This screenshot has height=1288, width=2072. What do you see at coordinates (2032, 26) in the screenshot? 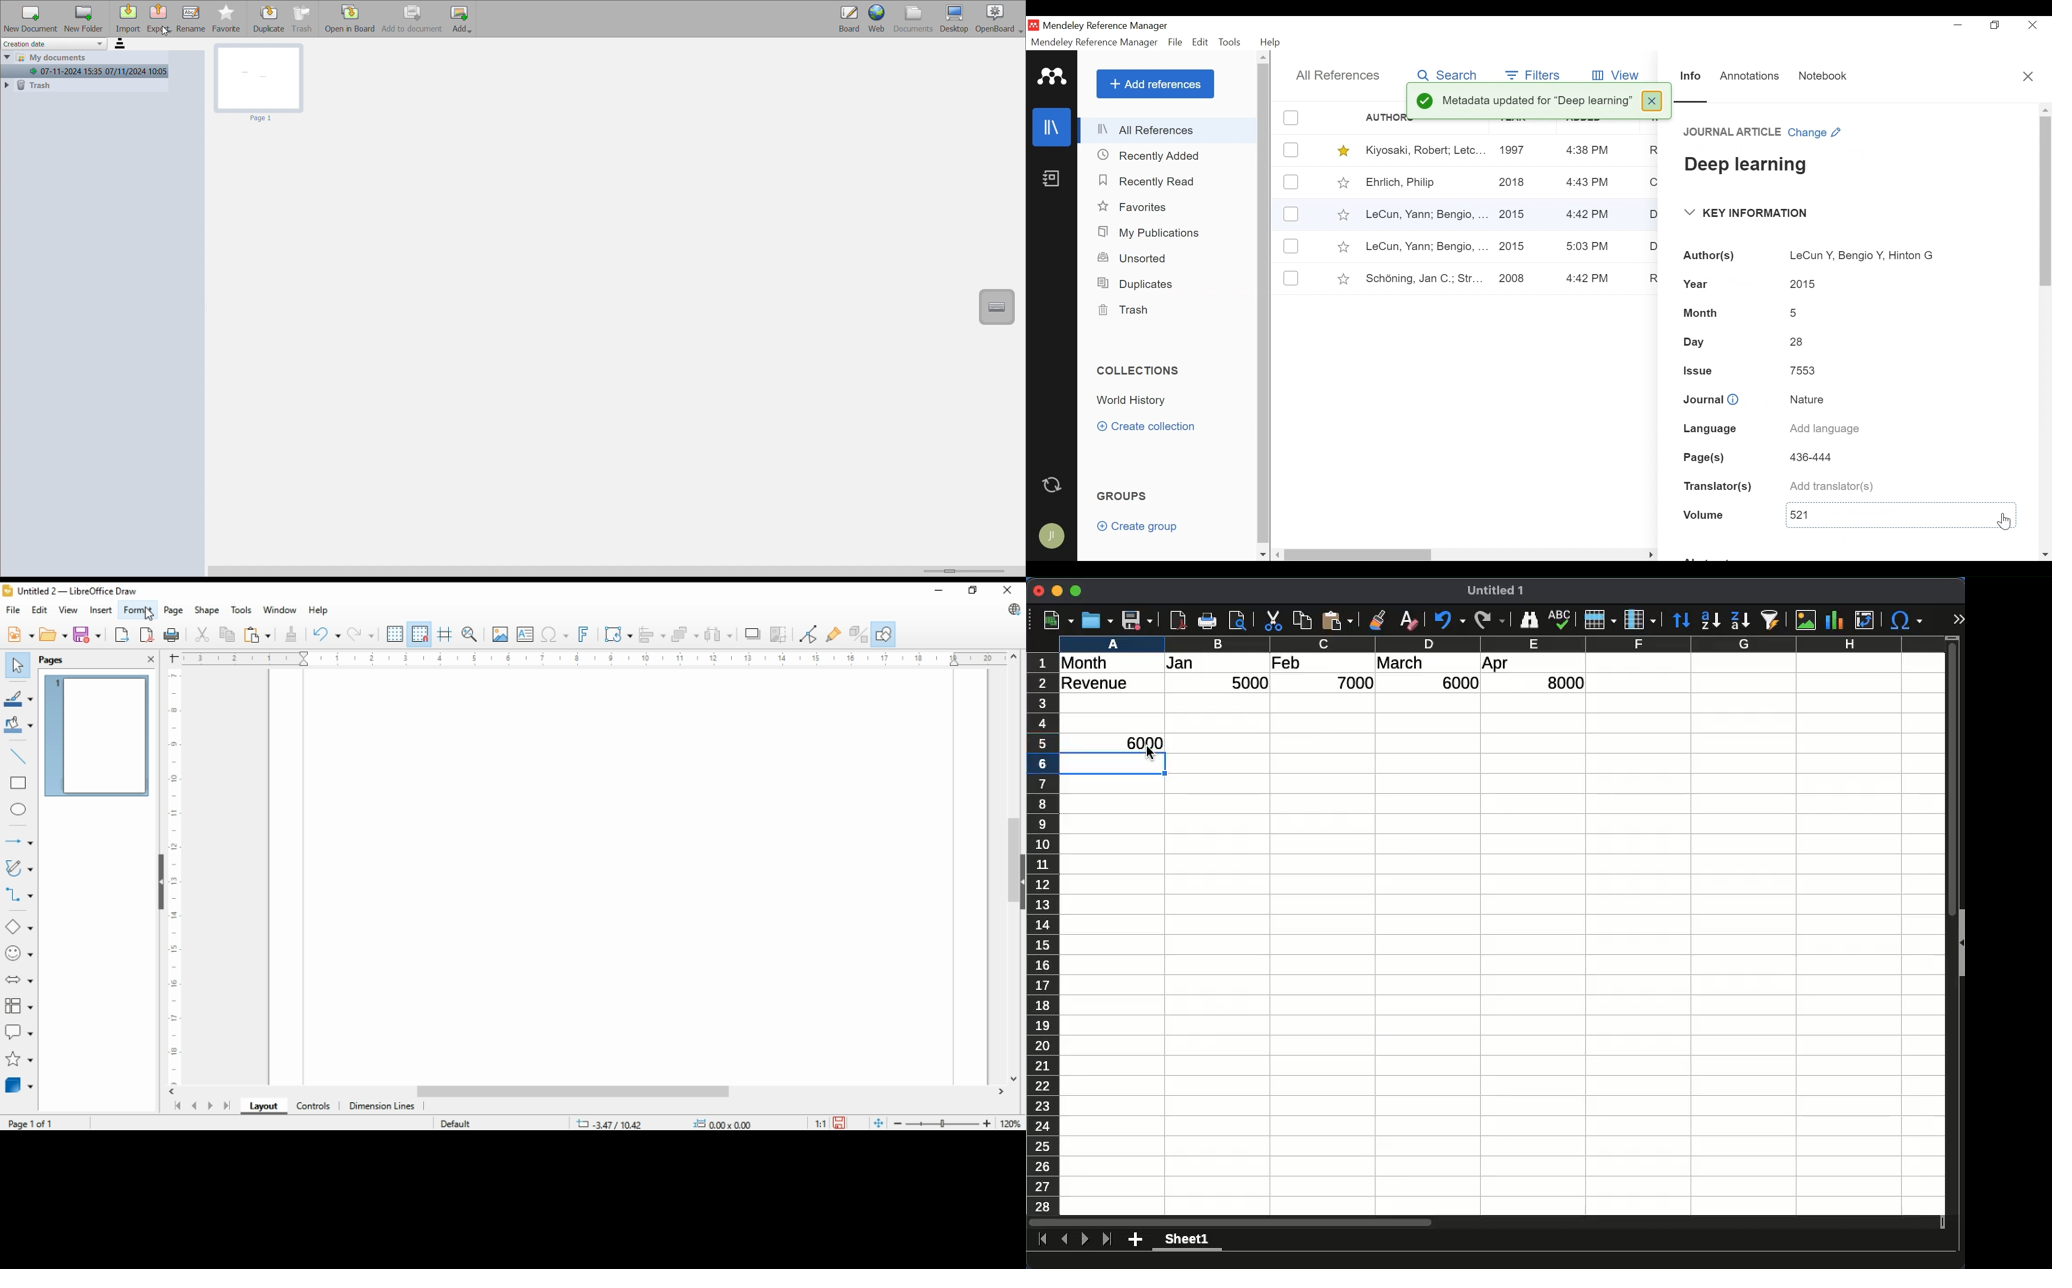
I see `Close` at bounding box center [2032, 26].